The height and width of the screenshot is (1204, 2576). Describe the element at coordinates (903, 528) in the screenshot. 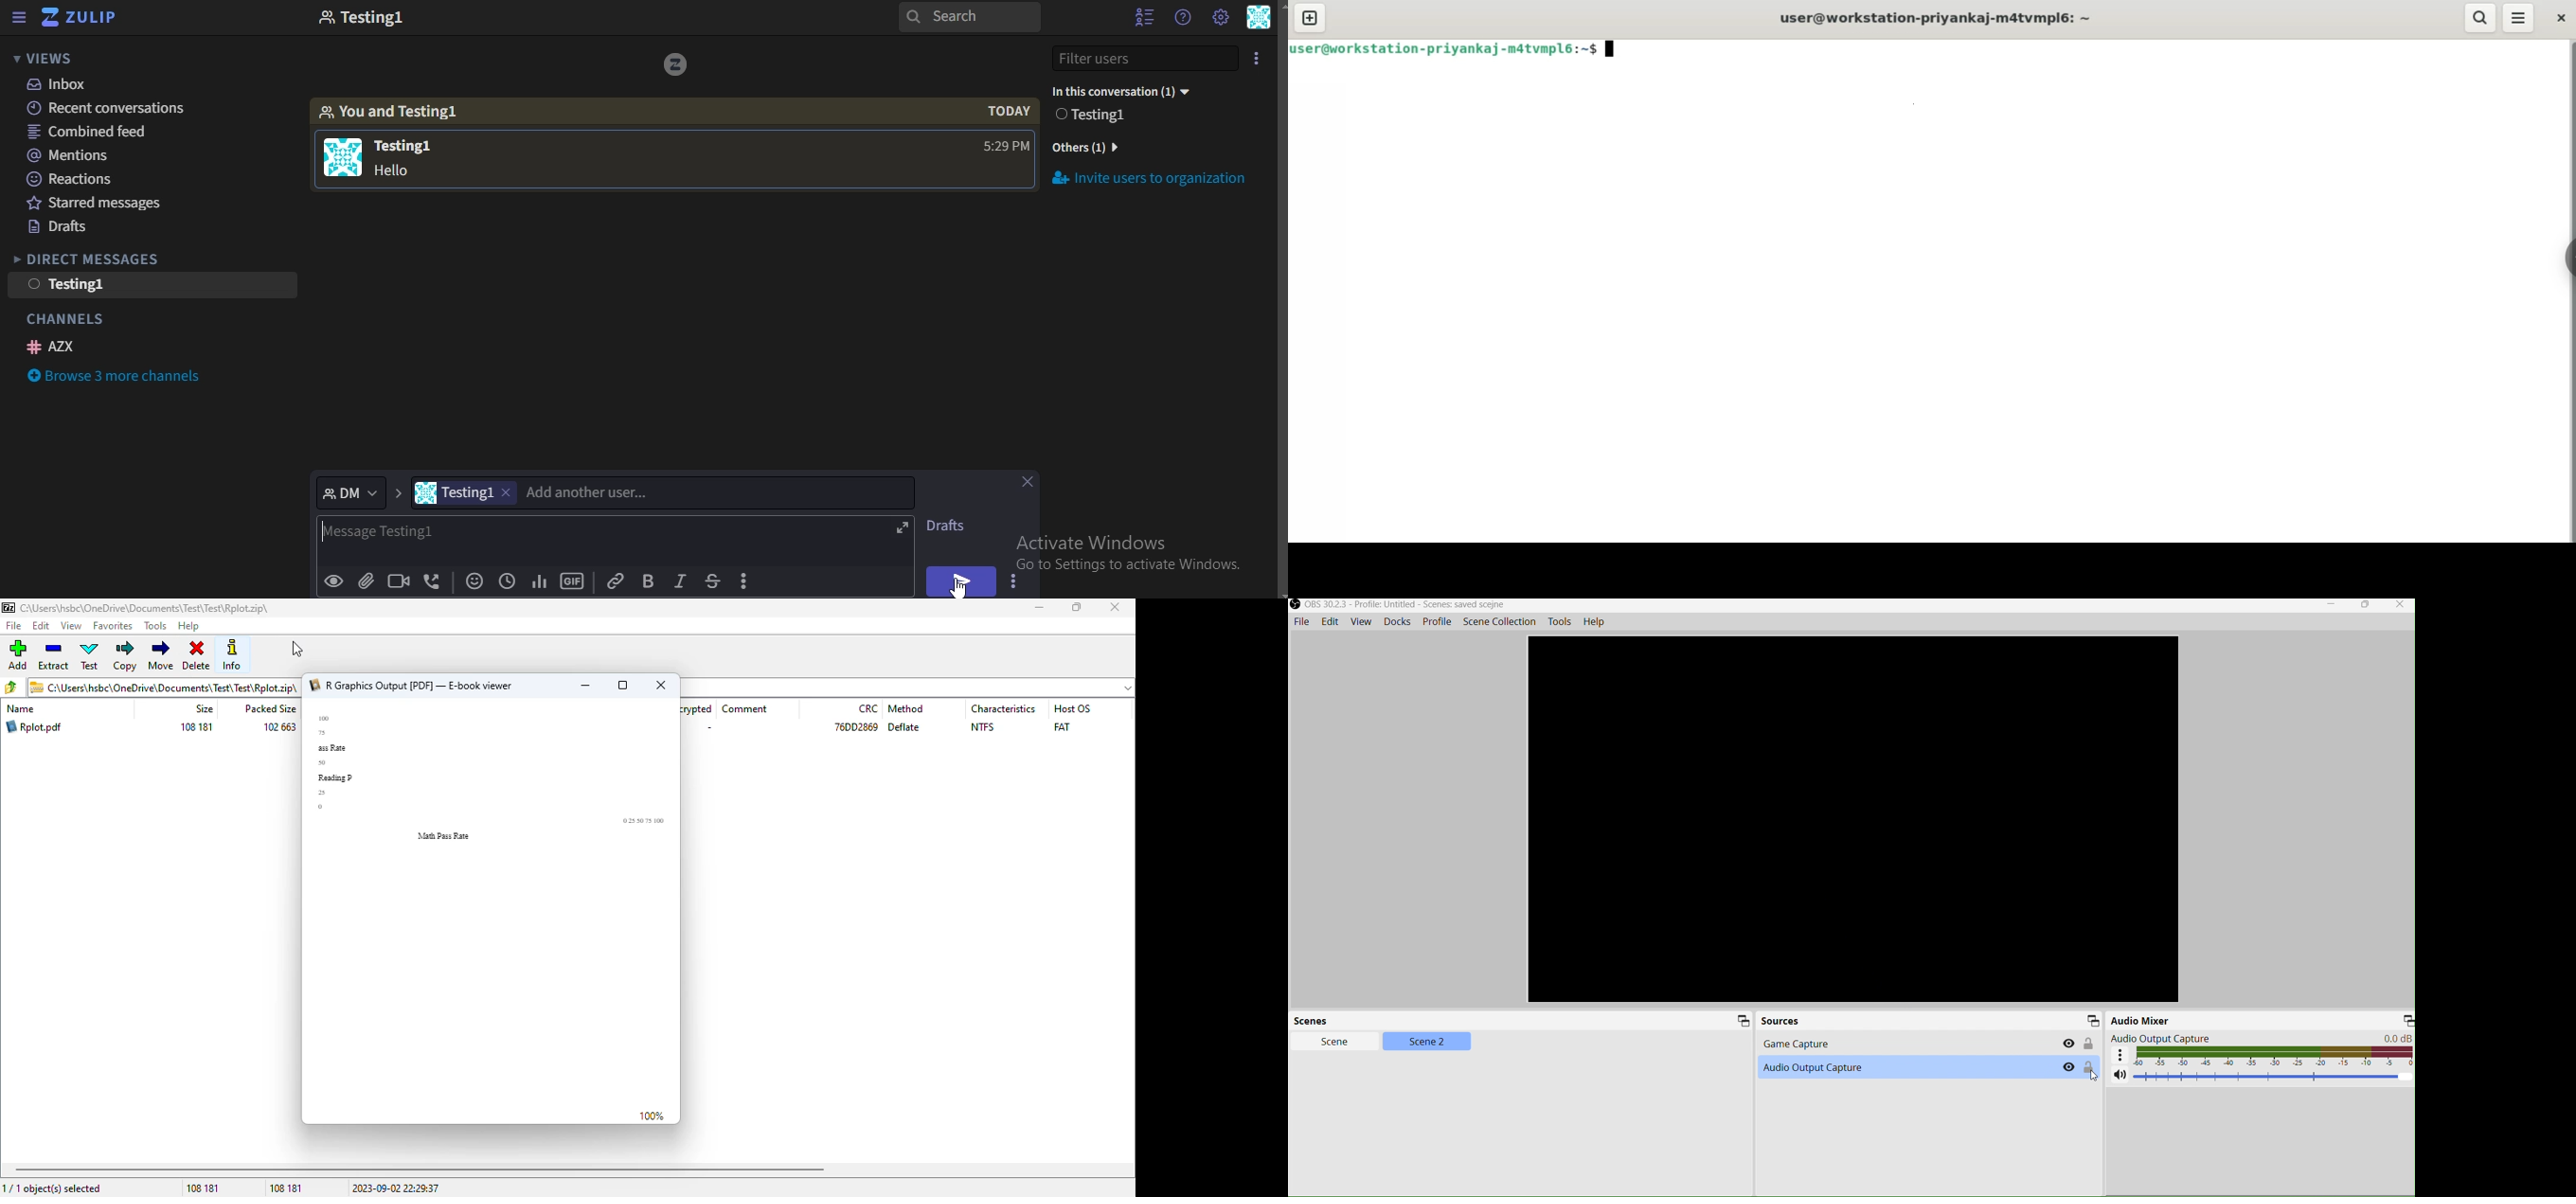

I see `expand` at that location.